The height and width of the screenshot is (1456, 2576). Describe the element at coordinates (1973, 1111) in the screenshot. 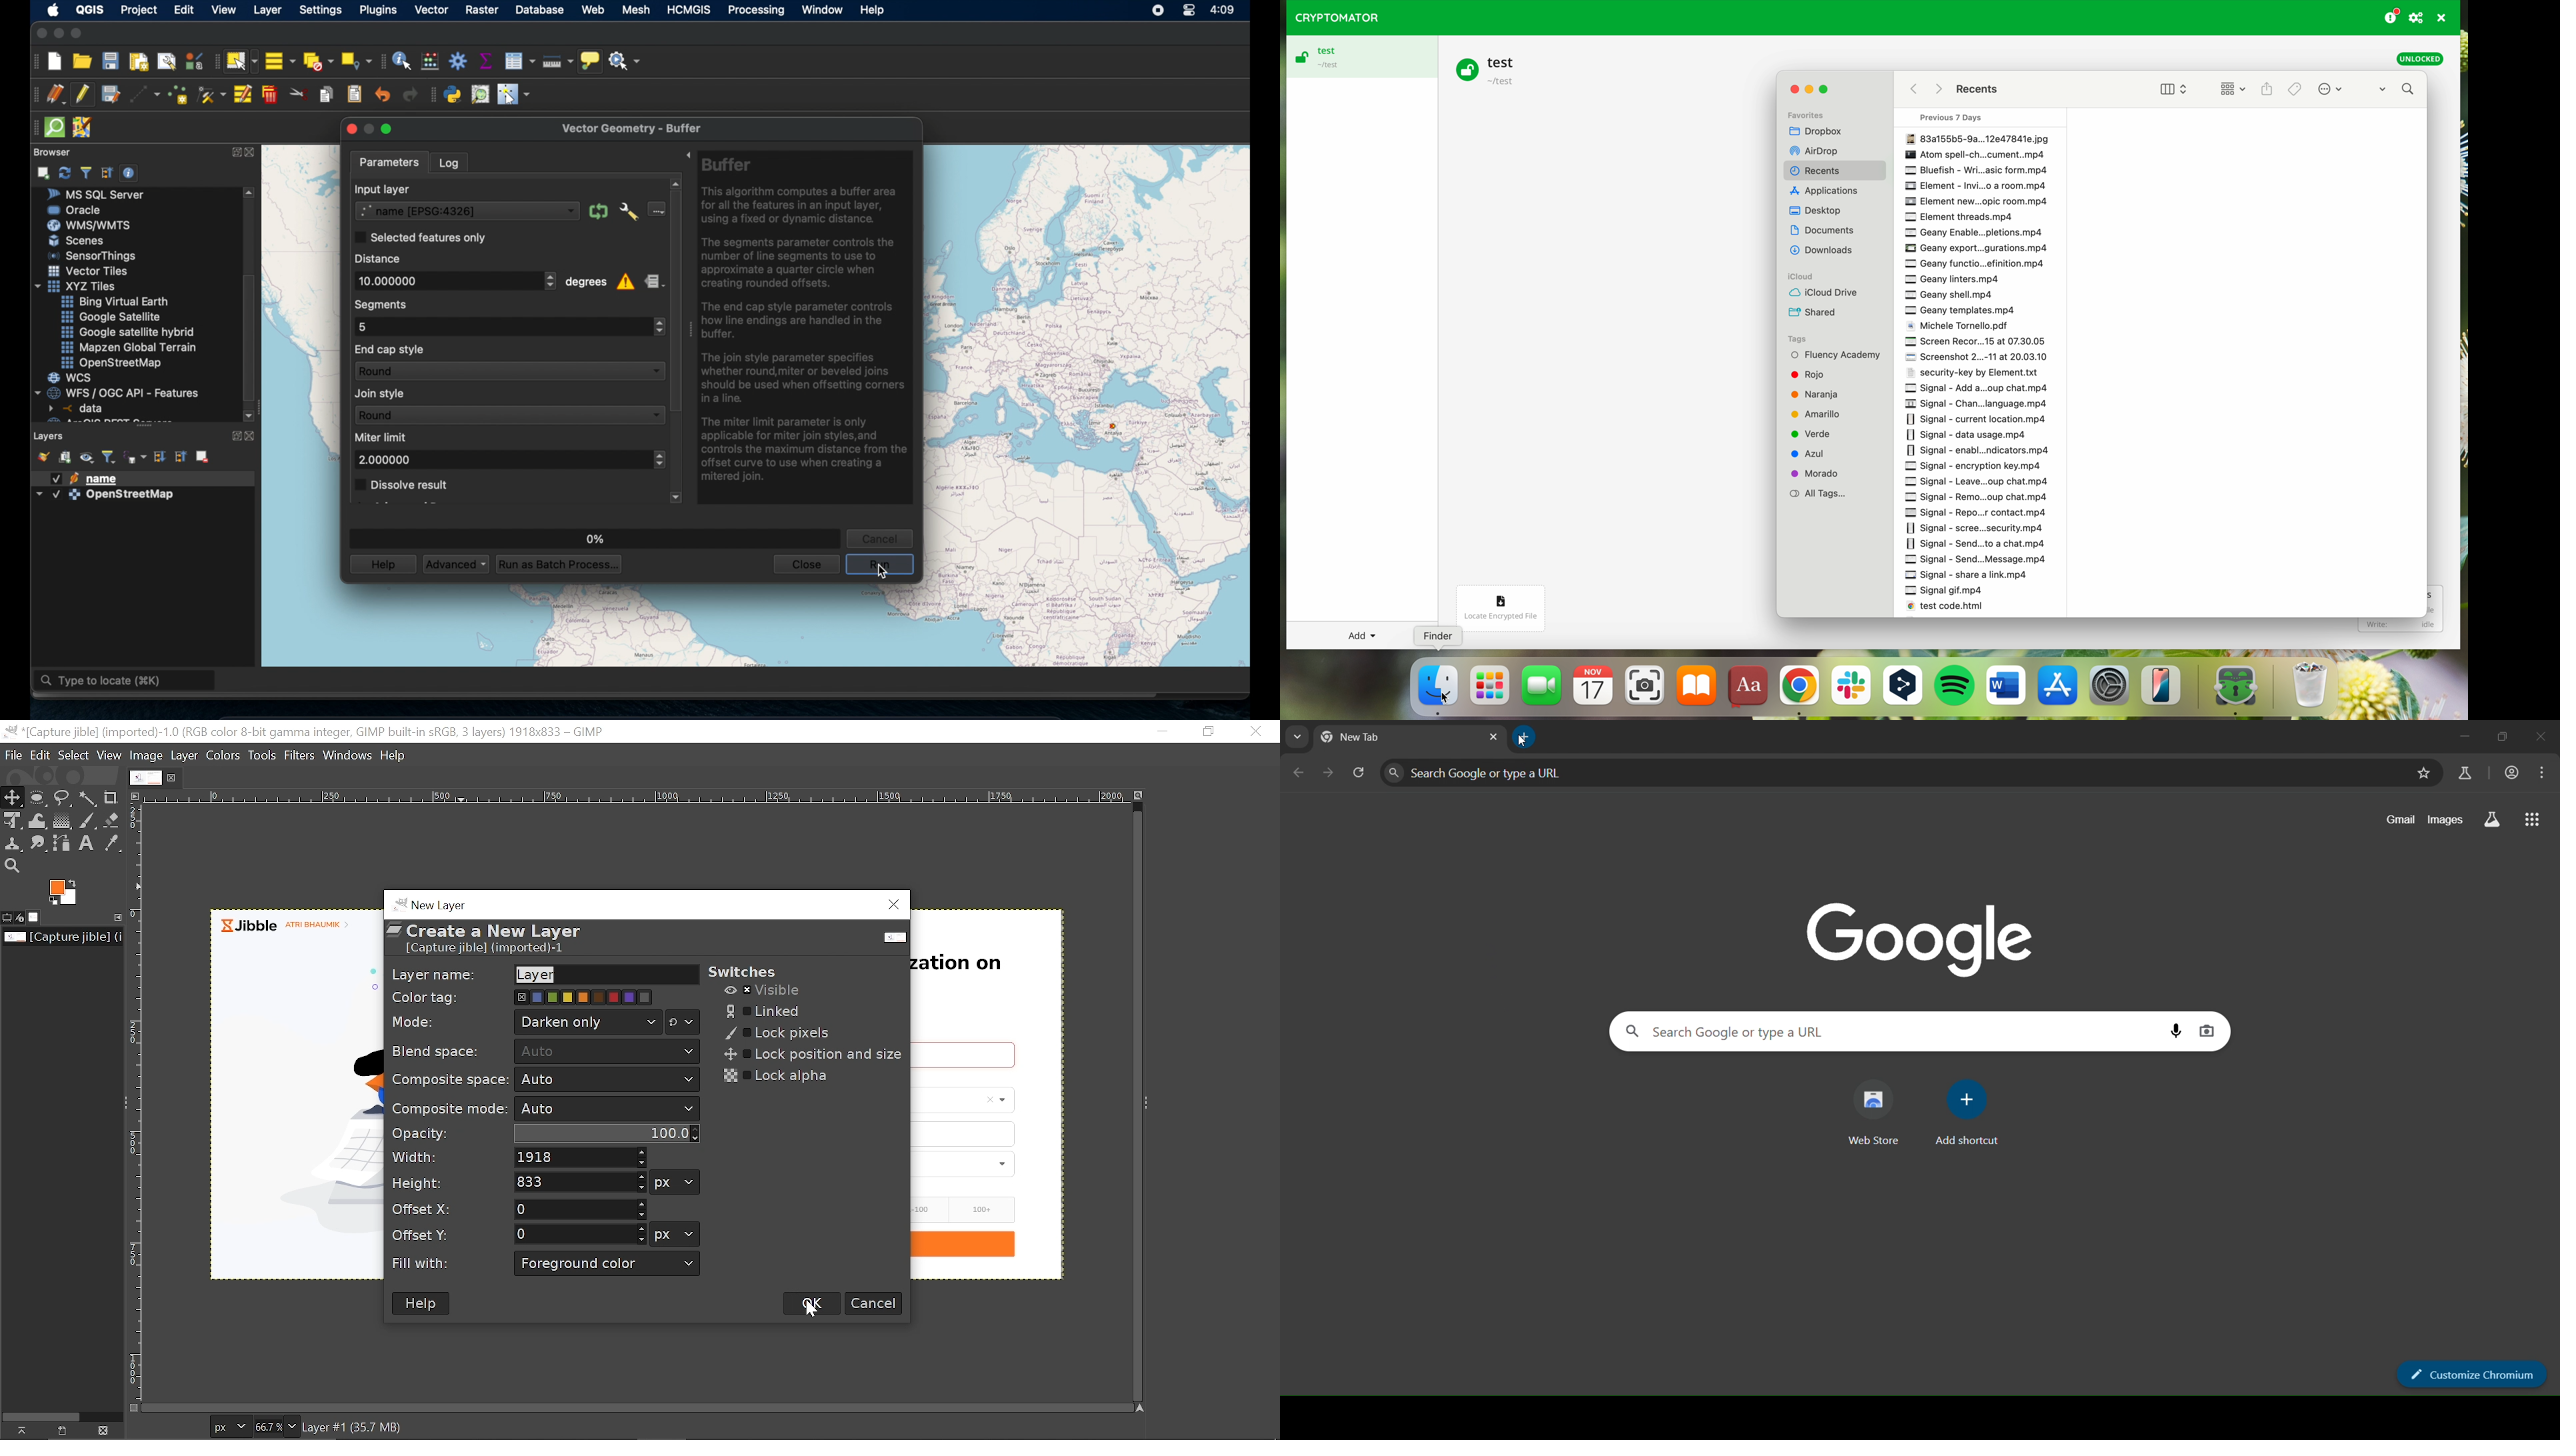

I see `add shortcut` at that location.